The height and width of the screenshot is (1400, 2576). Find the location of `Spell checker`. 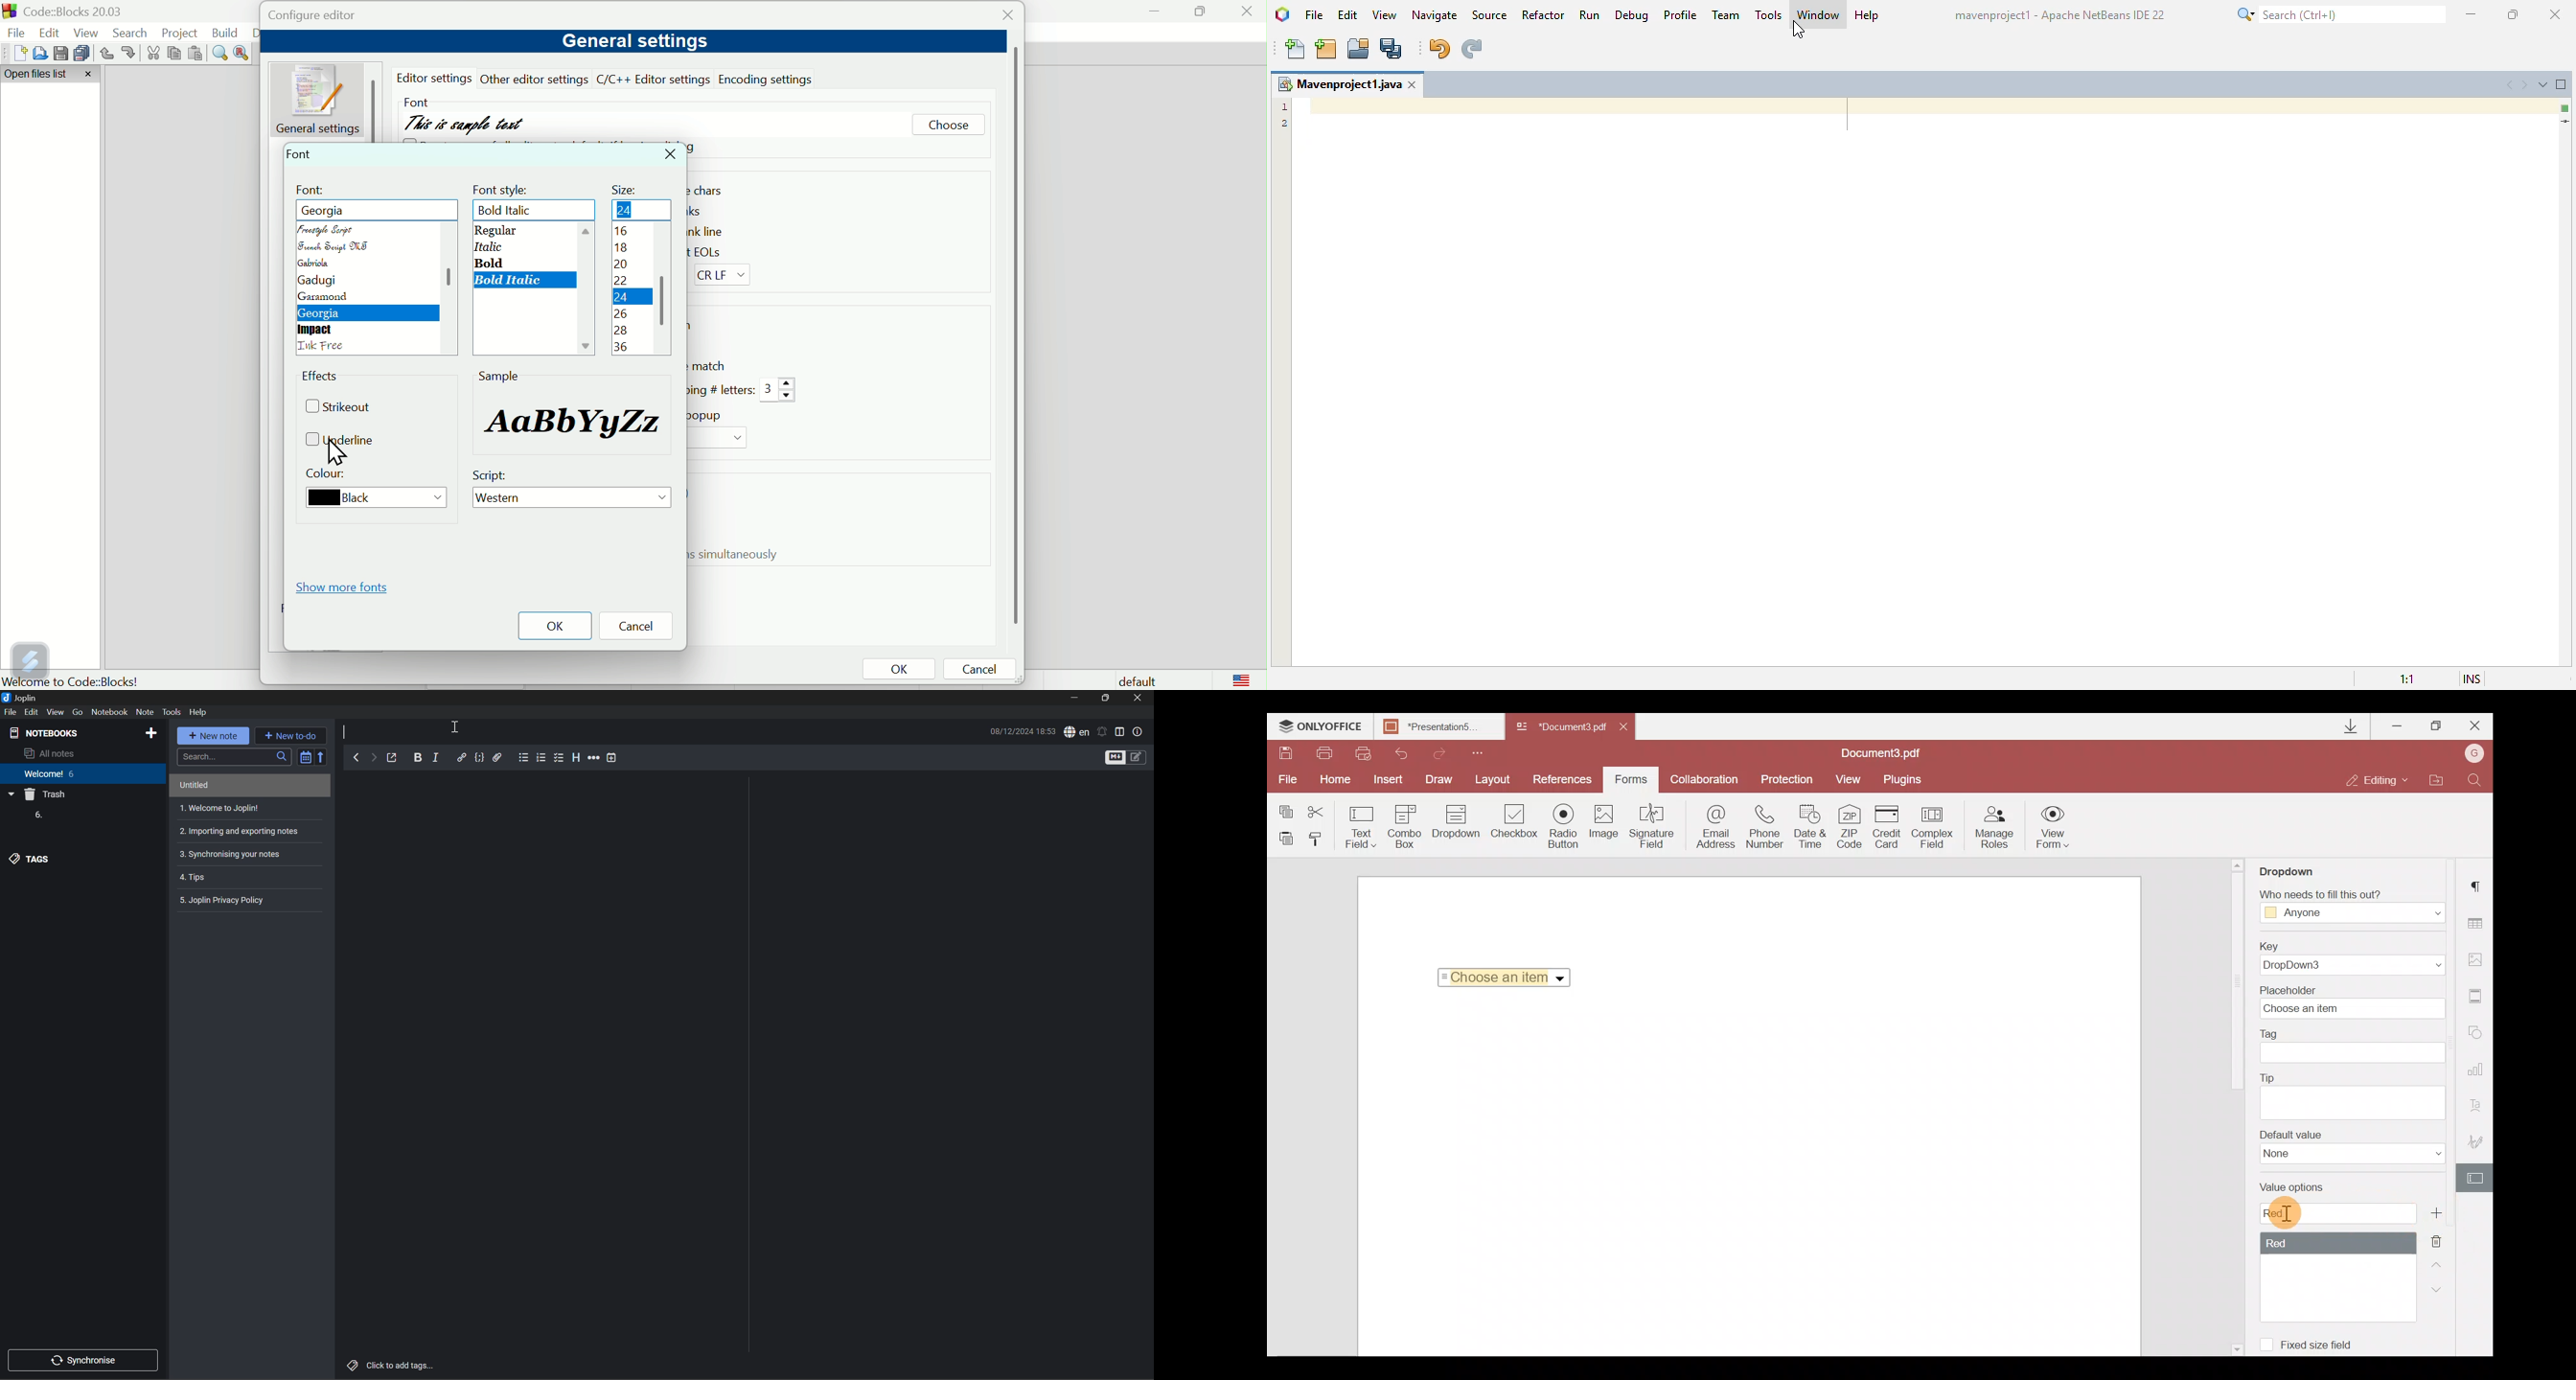

Spell checker is located at coordinates (1076, 732).